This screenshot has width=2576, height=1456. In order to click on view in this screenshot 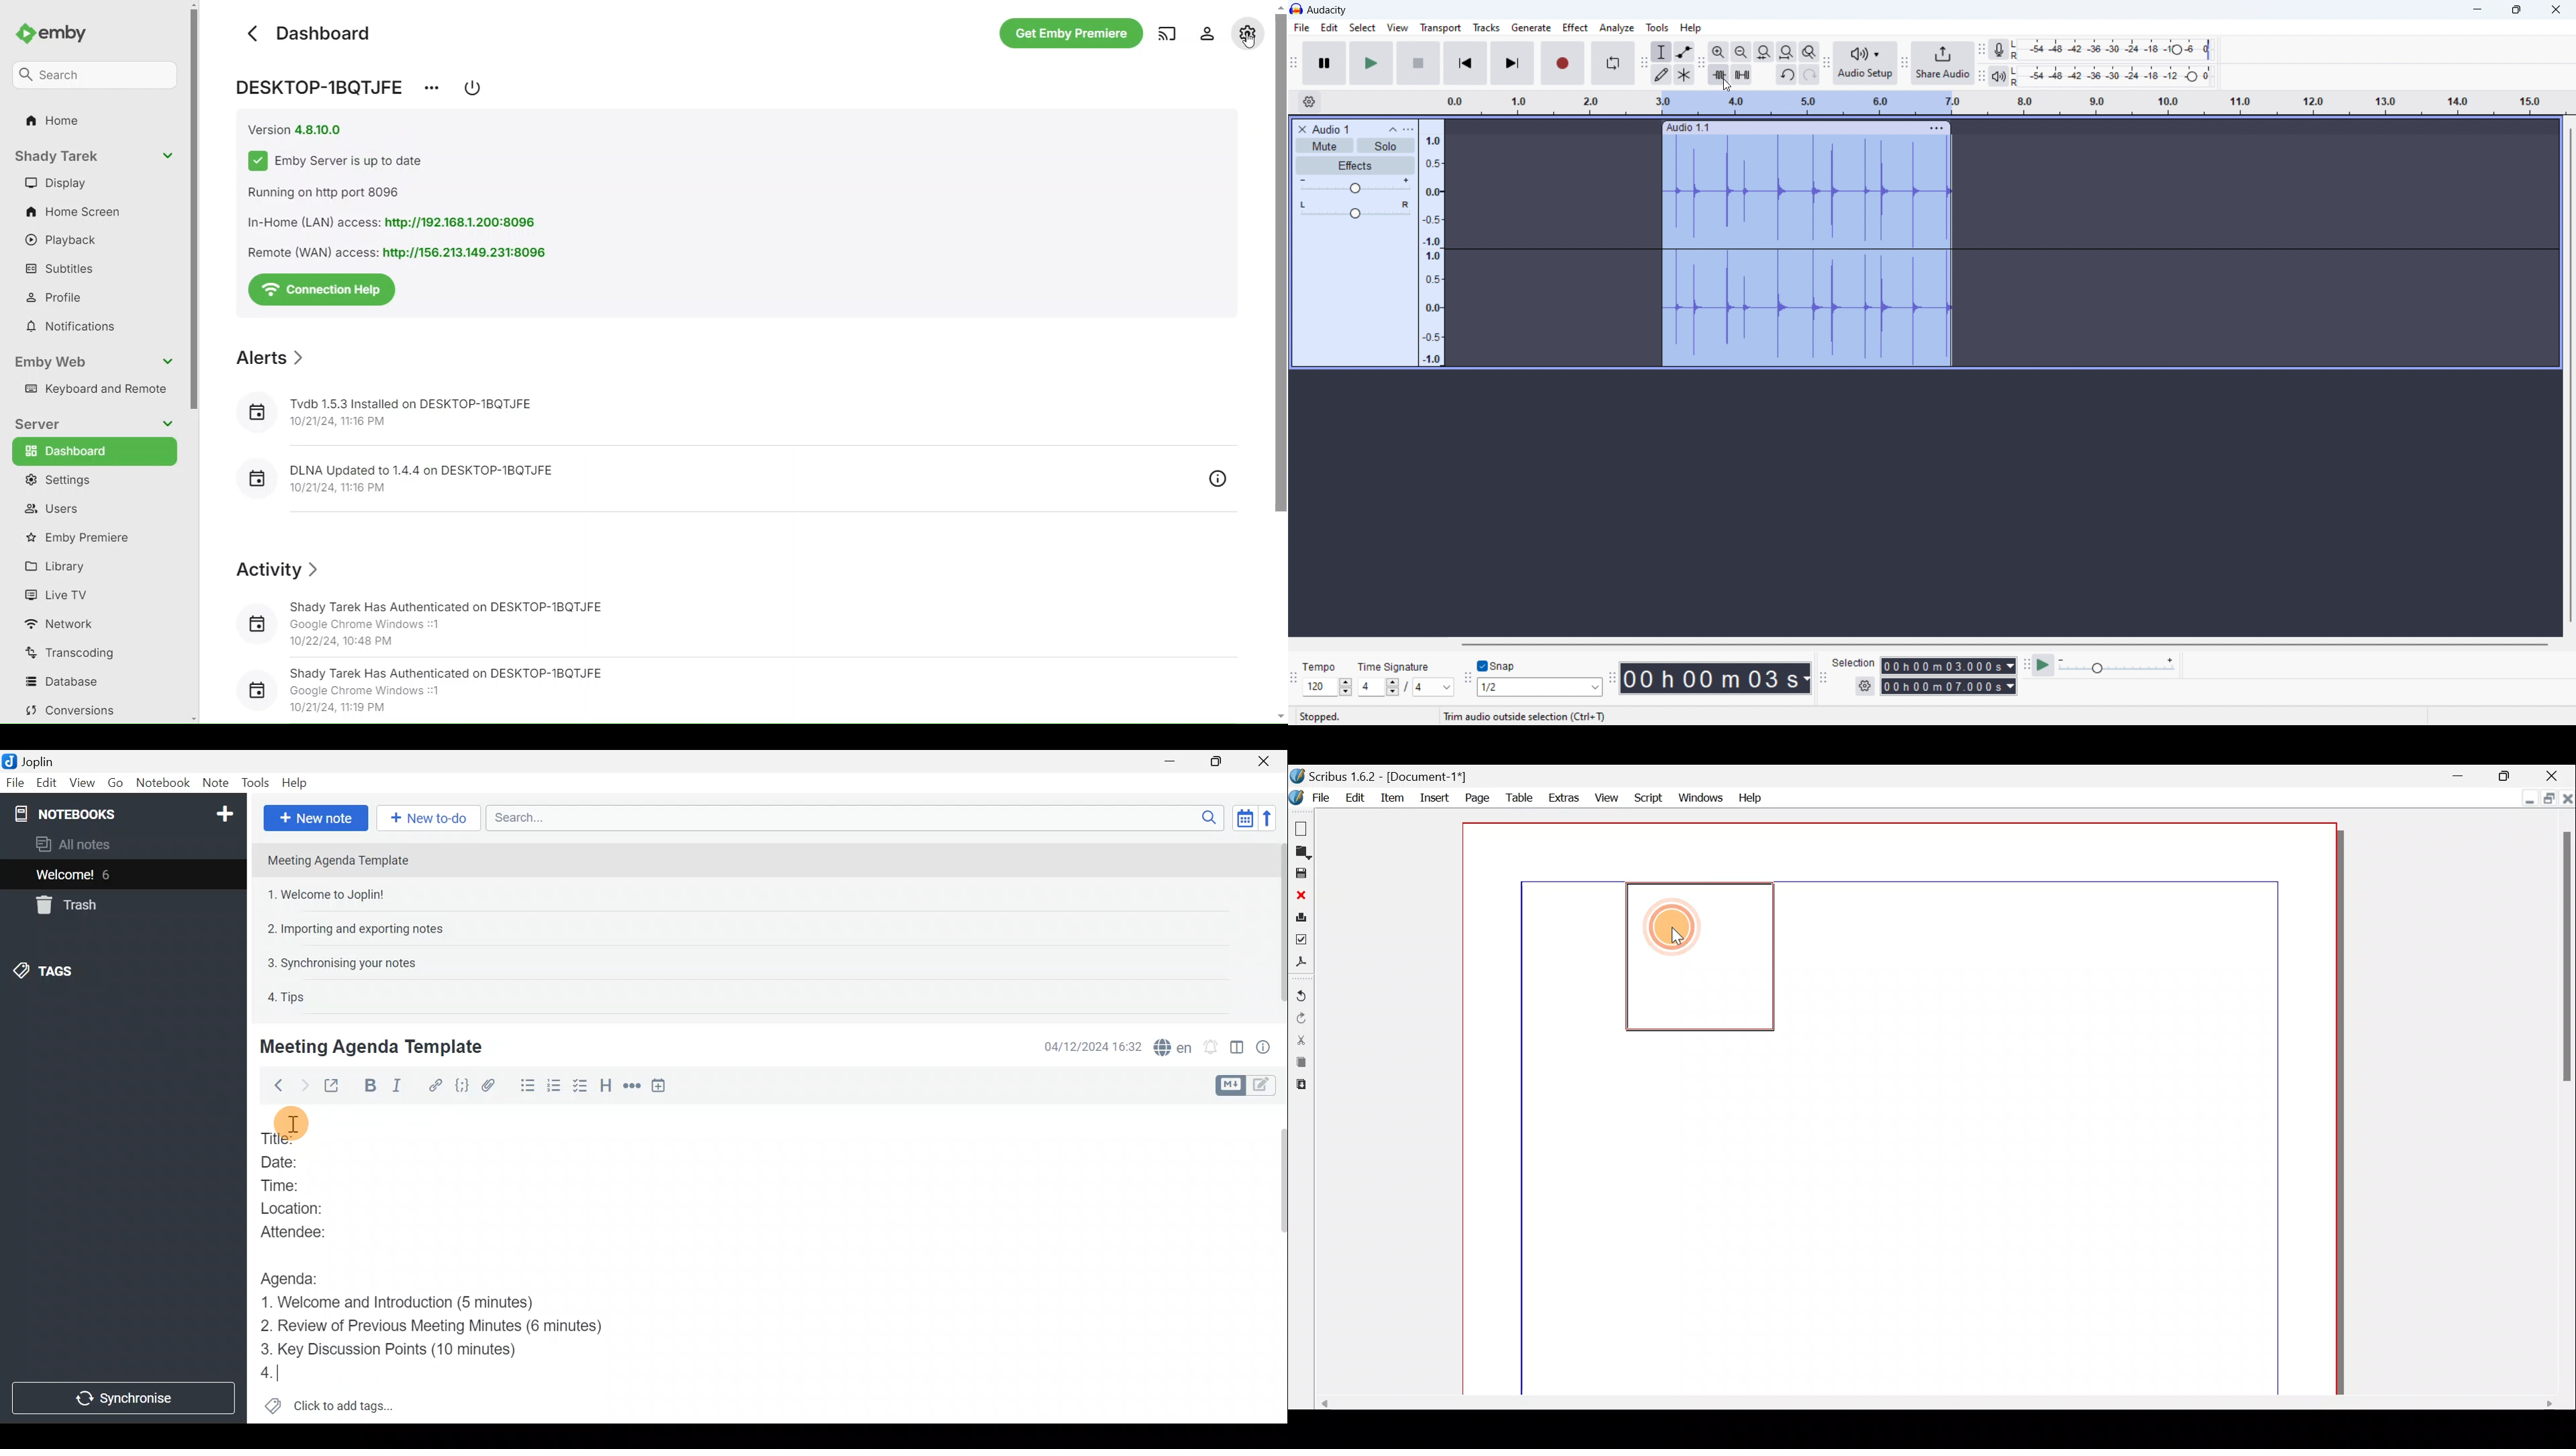, I will do `click(1397, 28)`.